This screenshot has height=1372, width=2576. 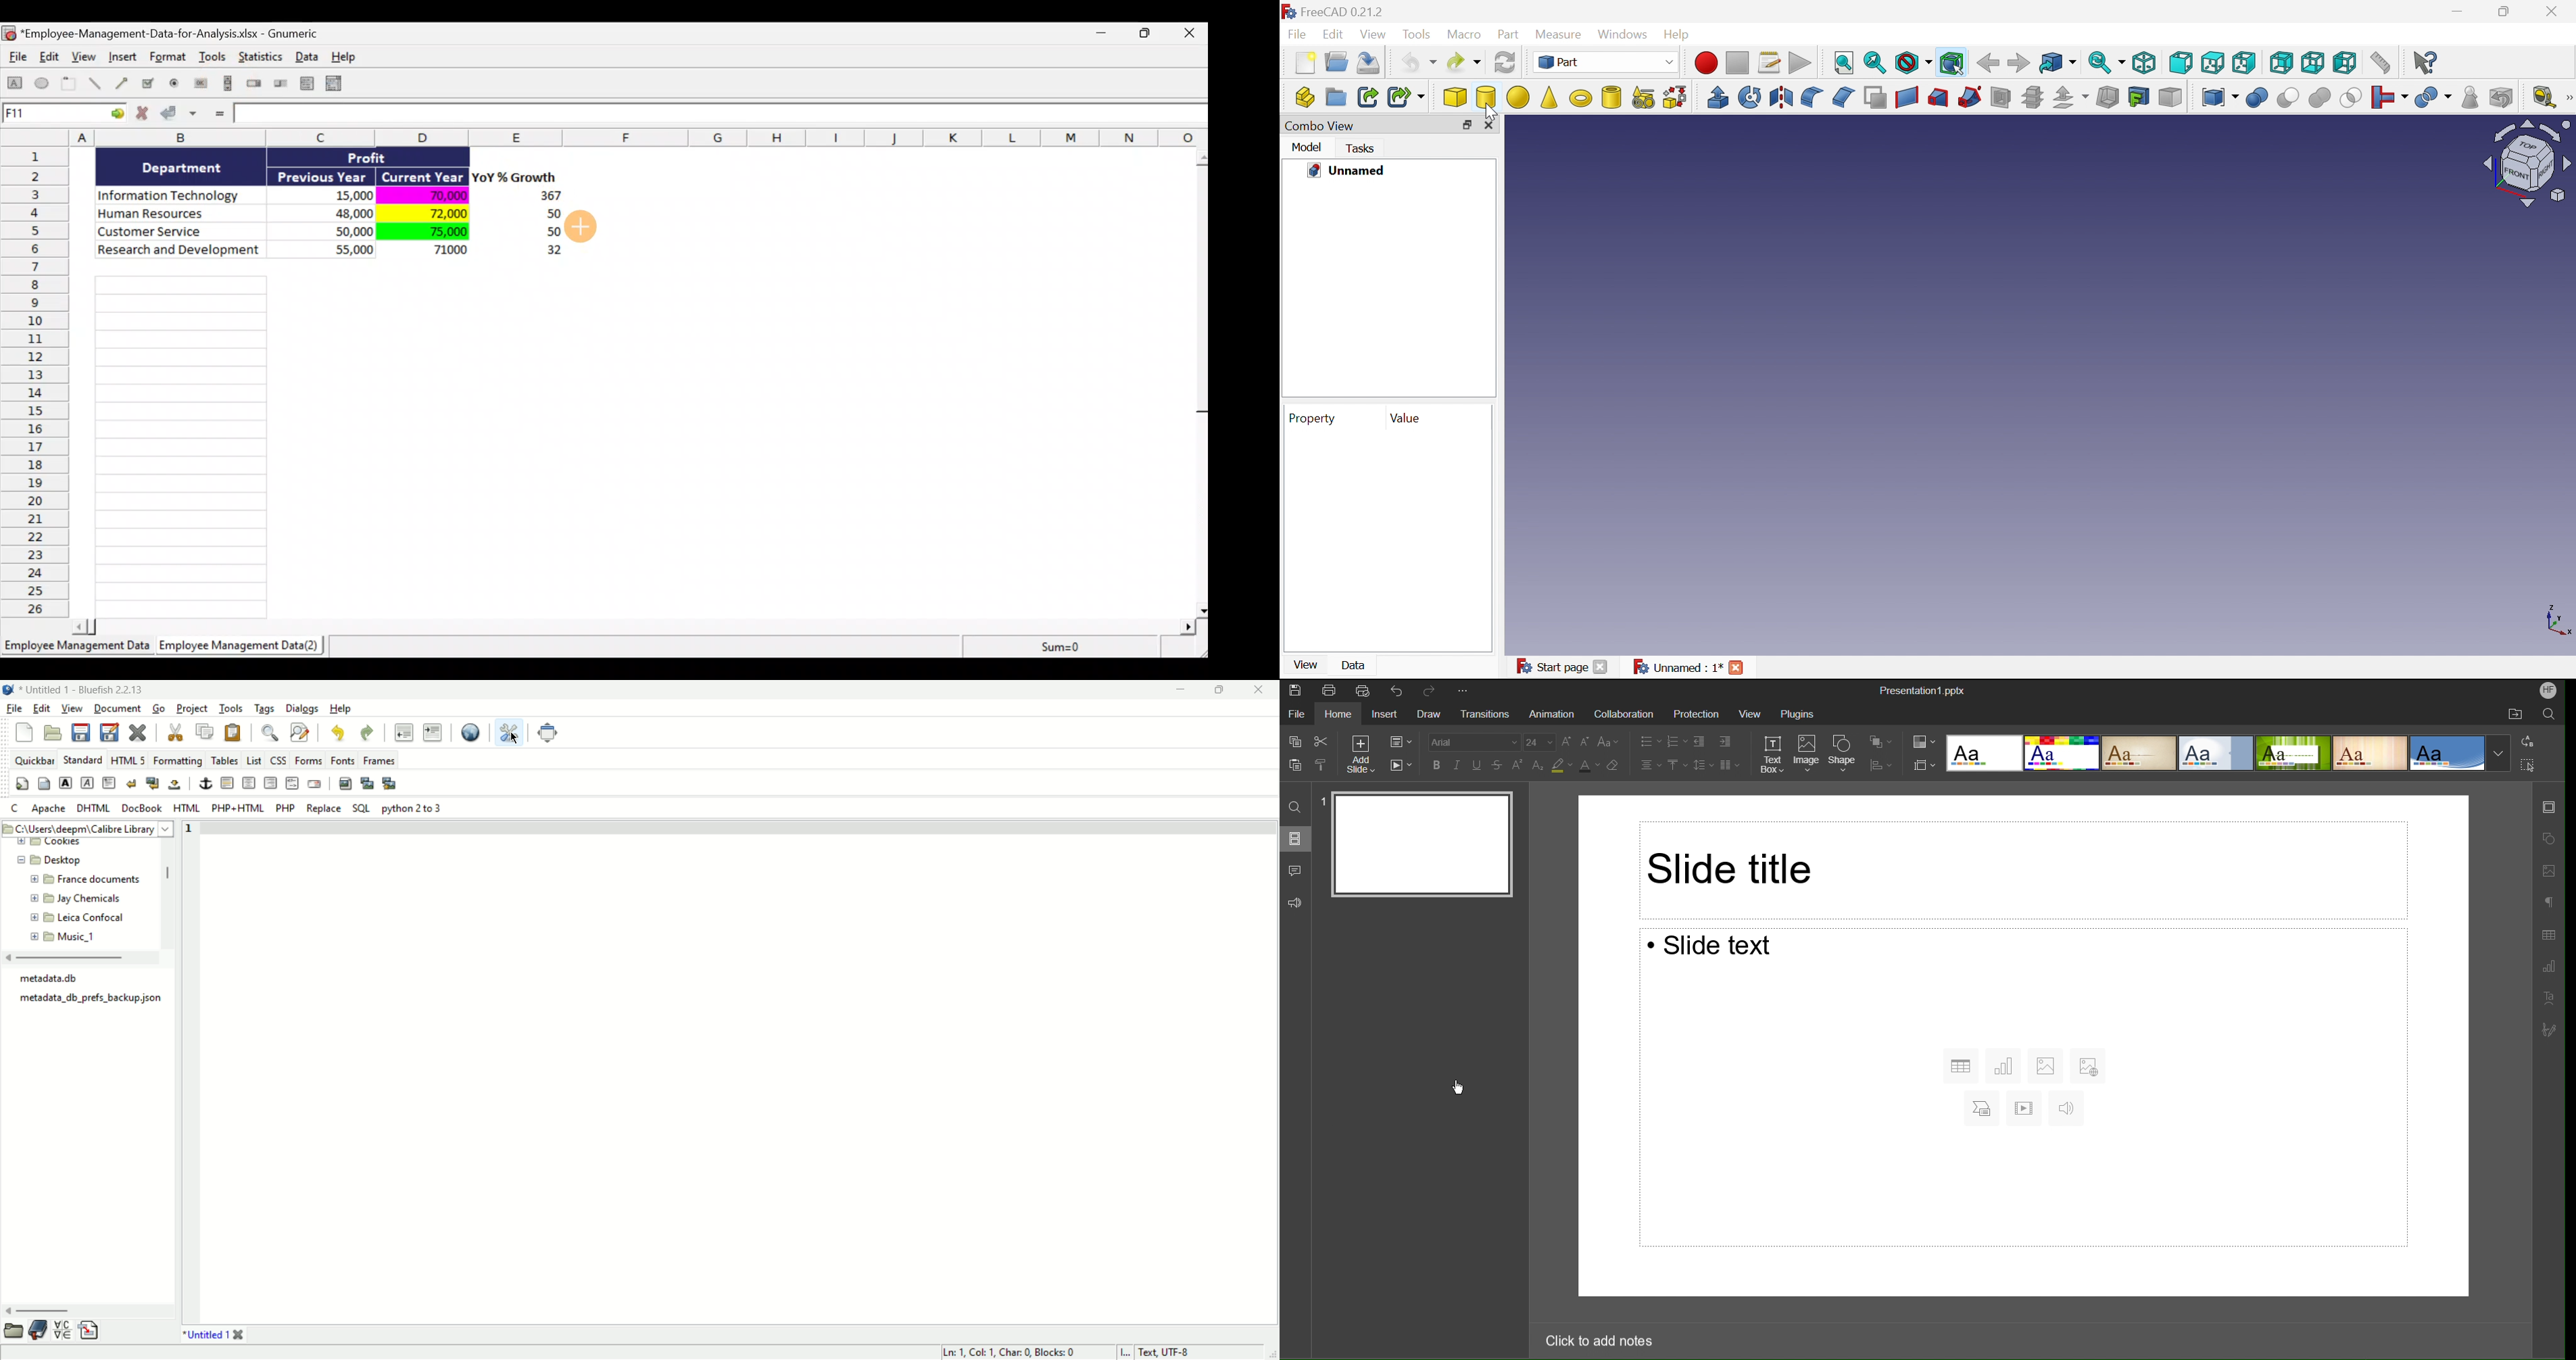 What do you see at coordinates (1296, 743) in the screenshot?
I see `copy` at bounding box center [1296, 743].